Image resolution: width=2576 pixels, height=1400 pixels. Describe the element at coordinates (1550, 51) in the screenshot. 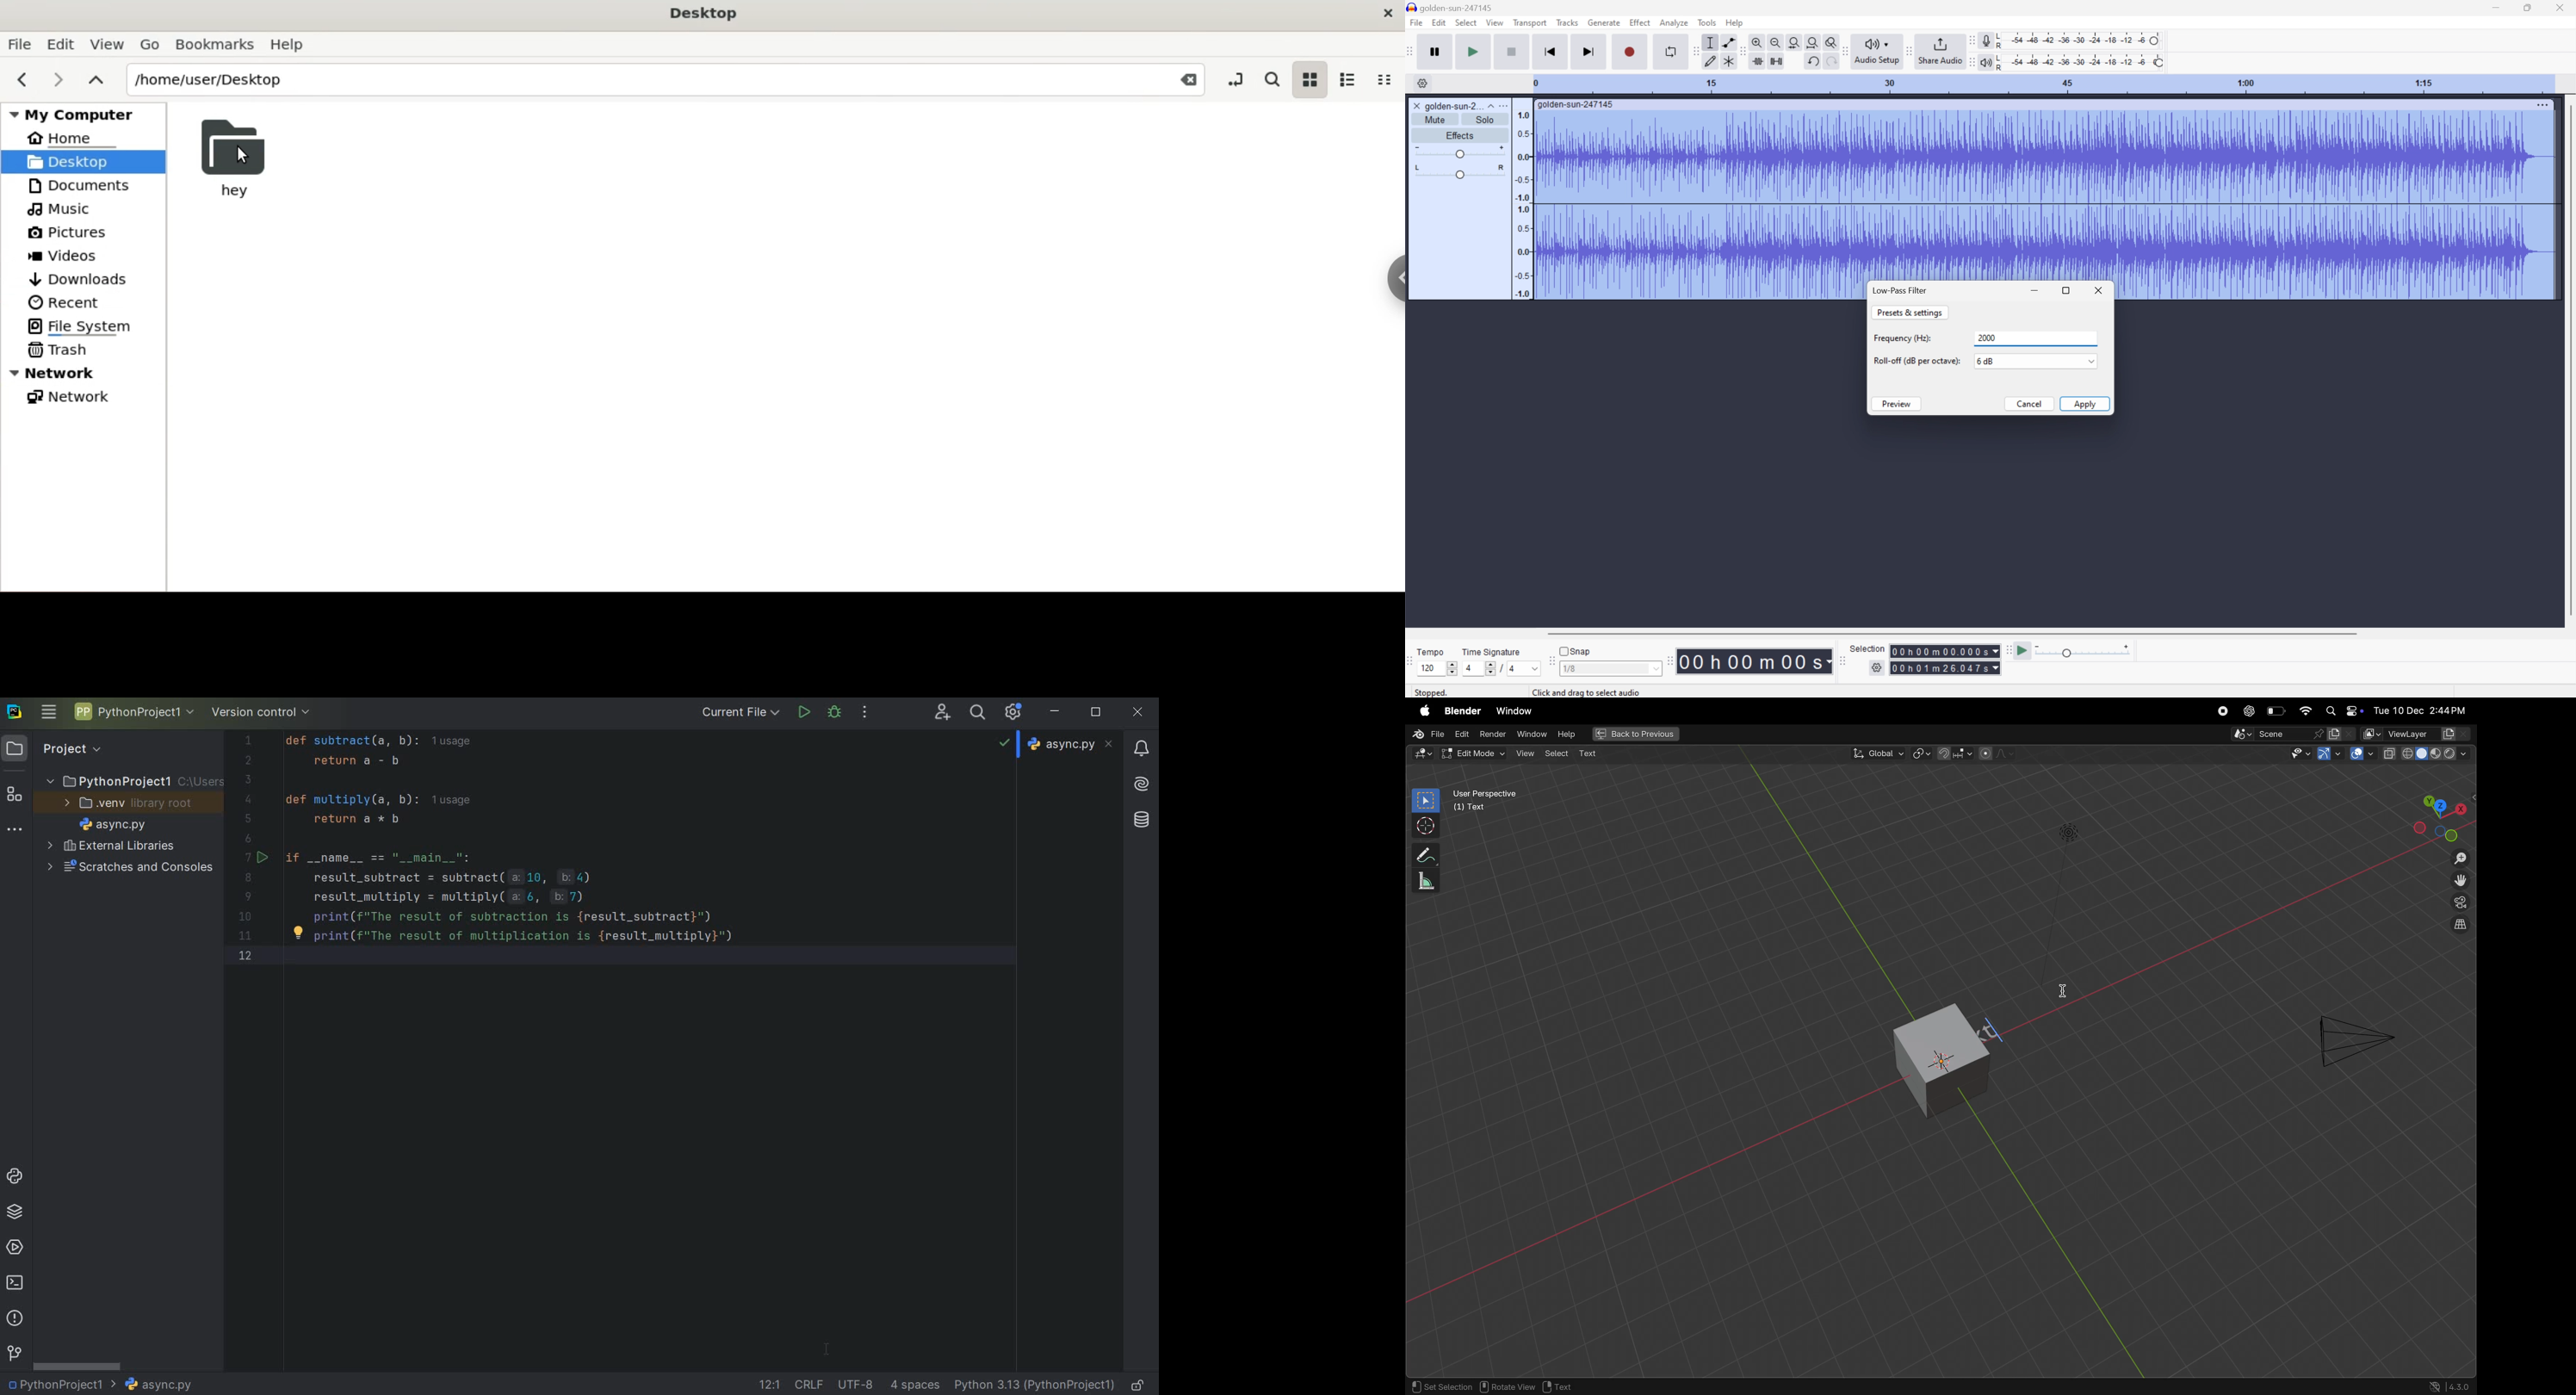

I see `Skip to start` at that location.